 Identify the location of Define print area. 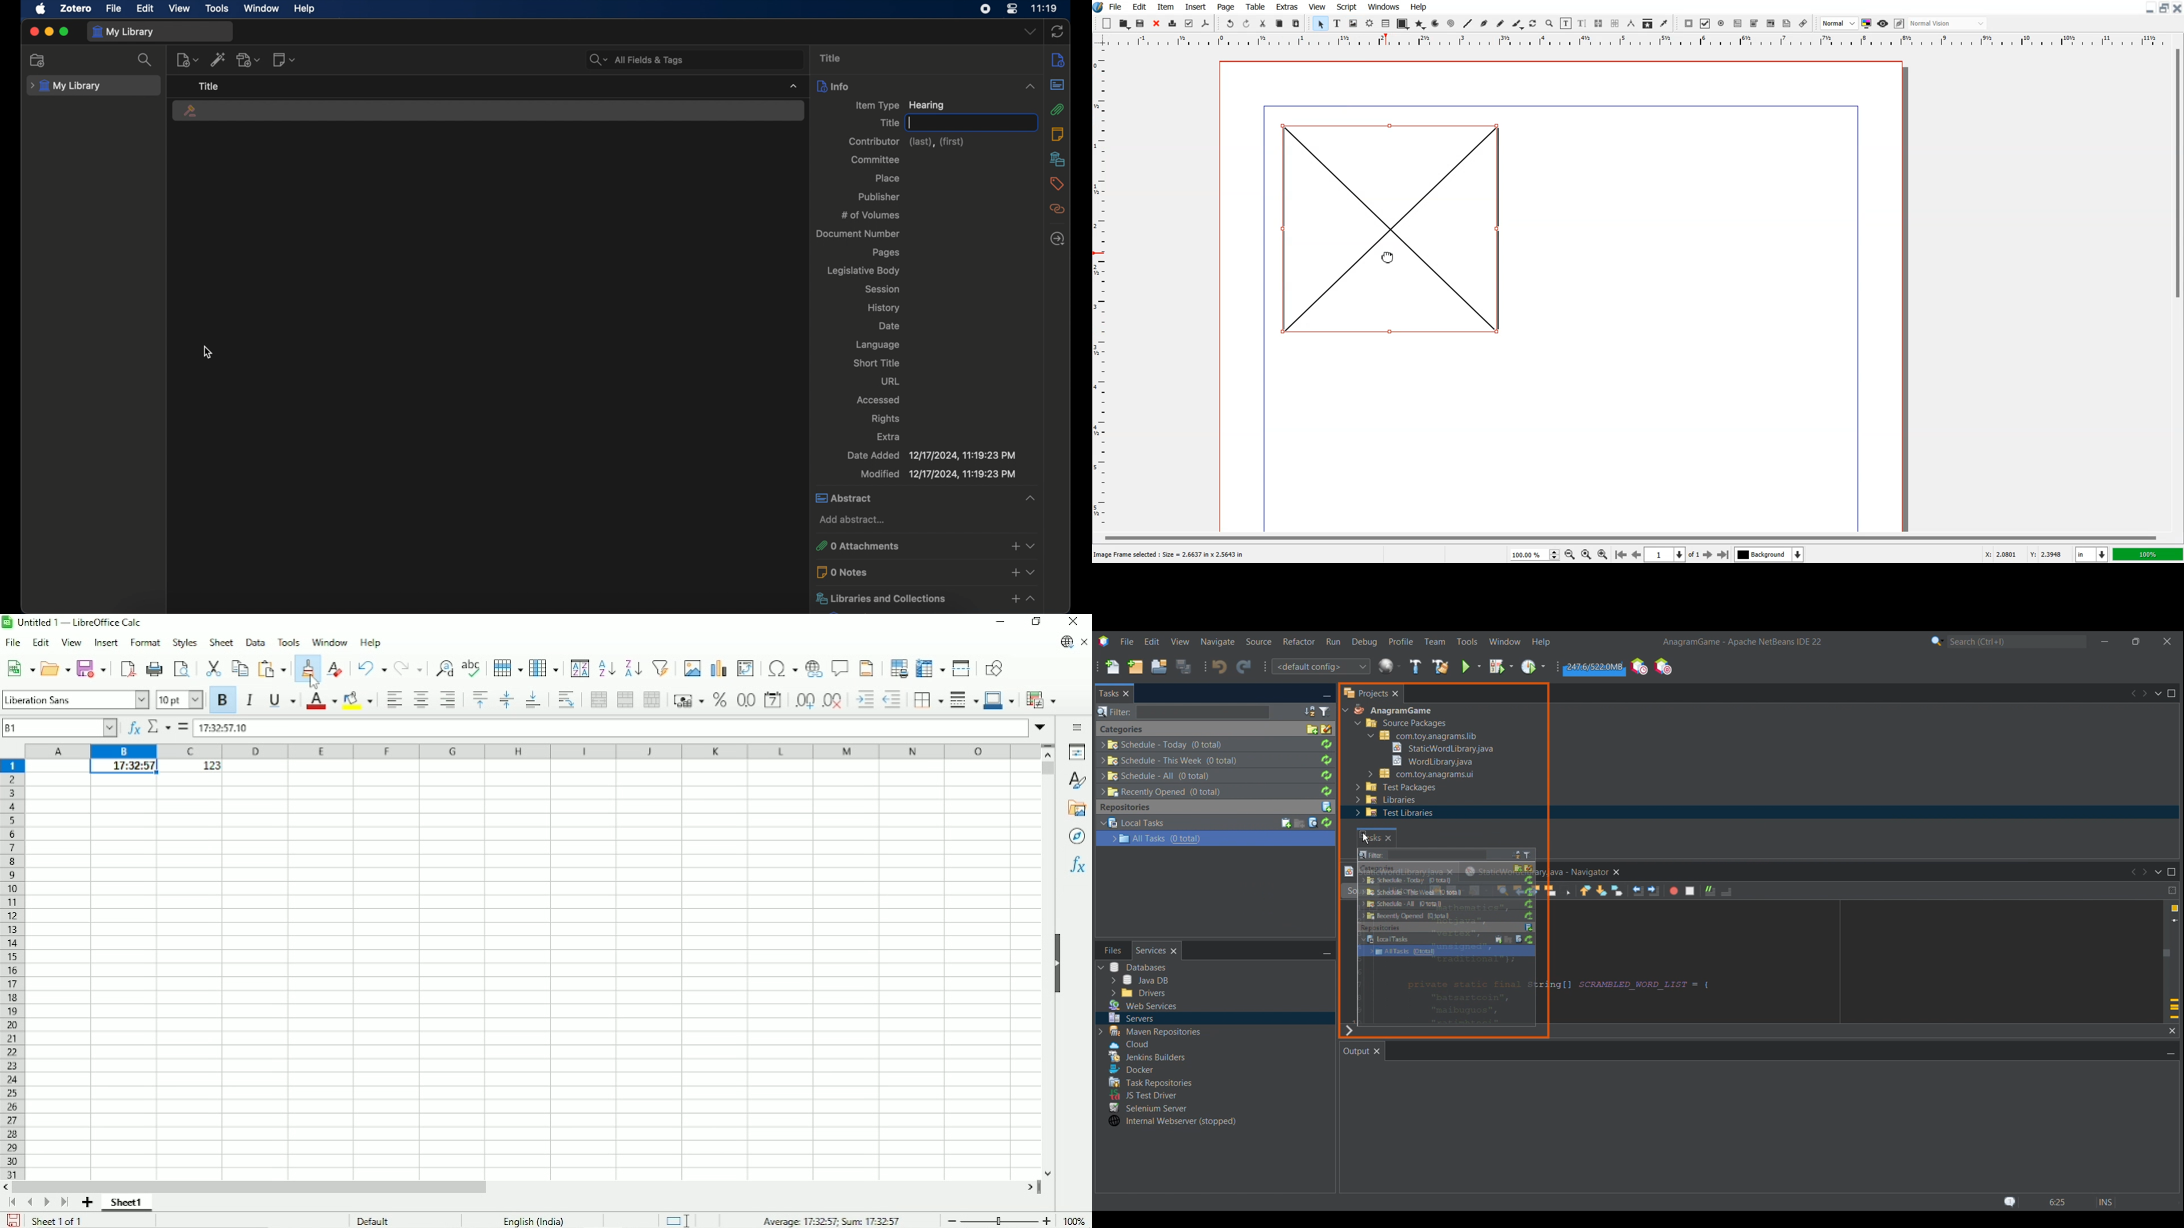
(897, 669).